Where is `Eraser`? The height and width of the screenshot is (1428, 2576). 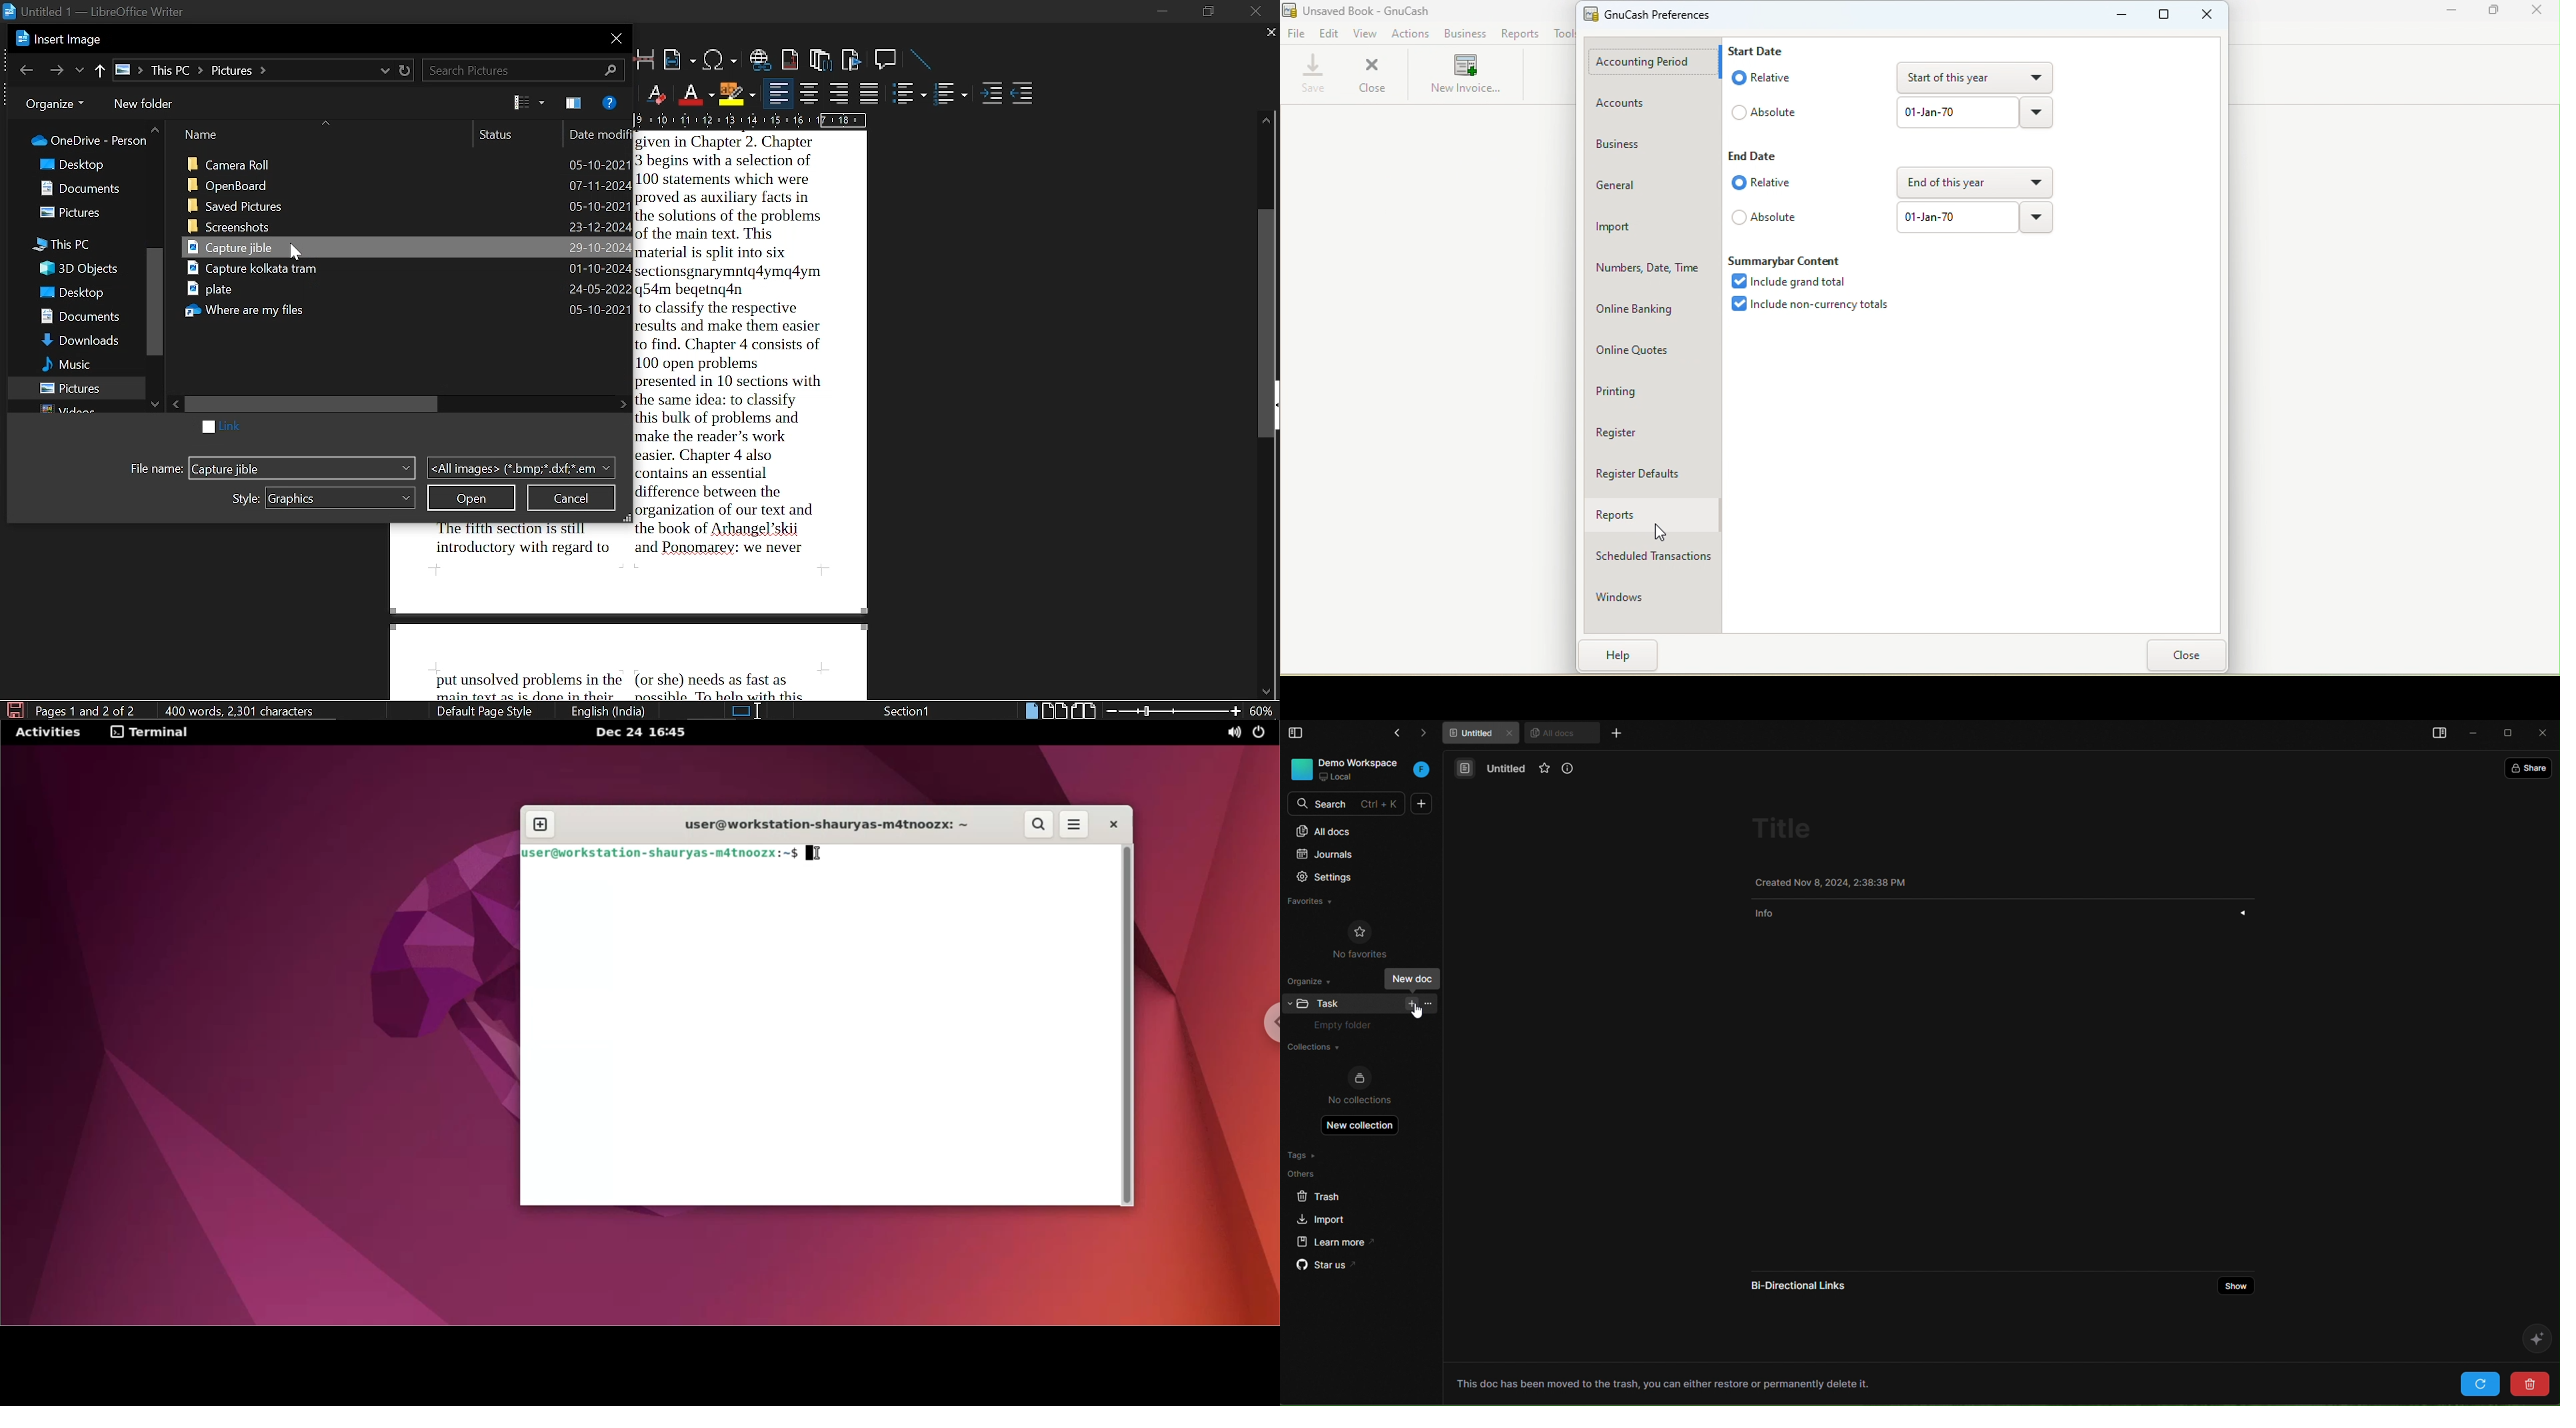 Eraser is located at coordinates (658, 94).